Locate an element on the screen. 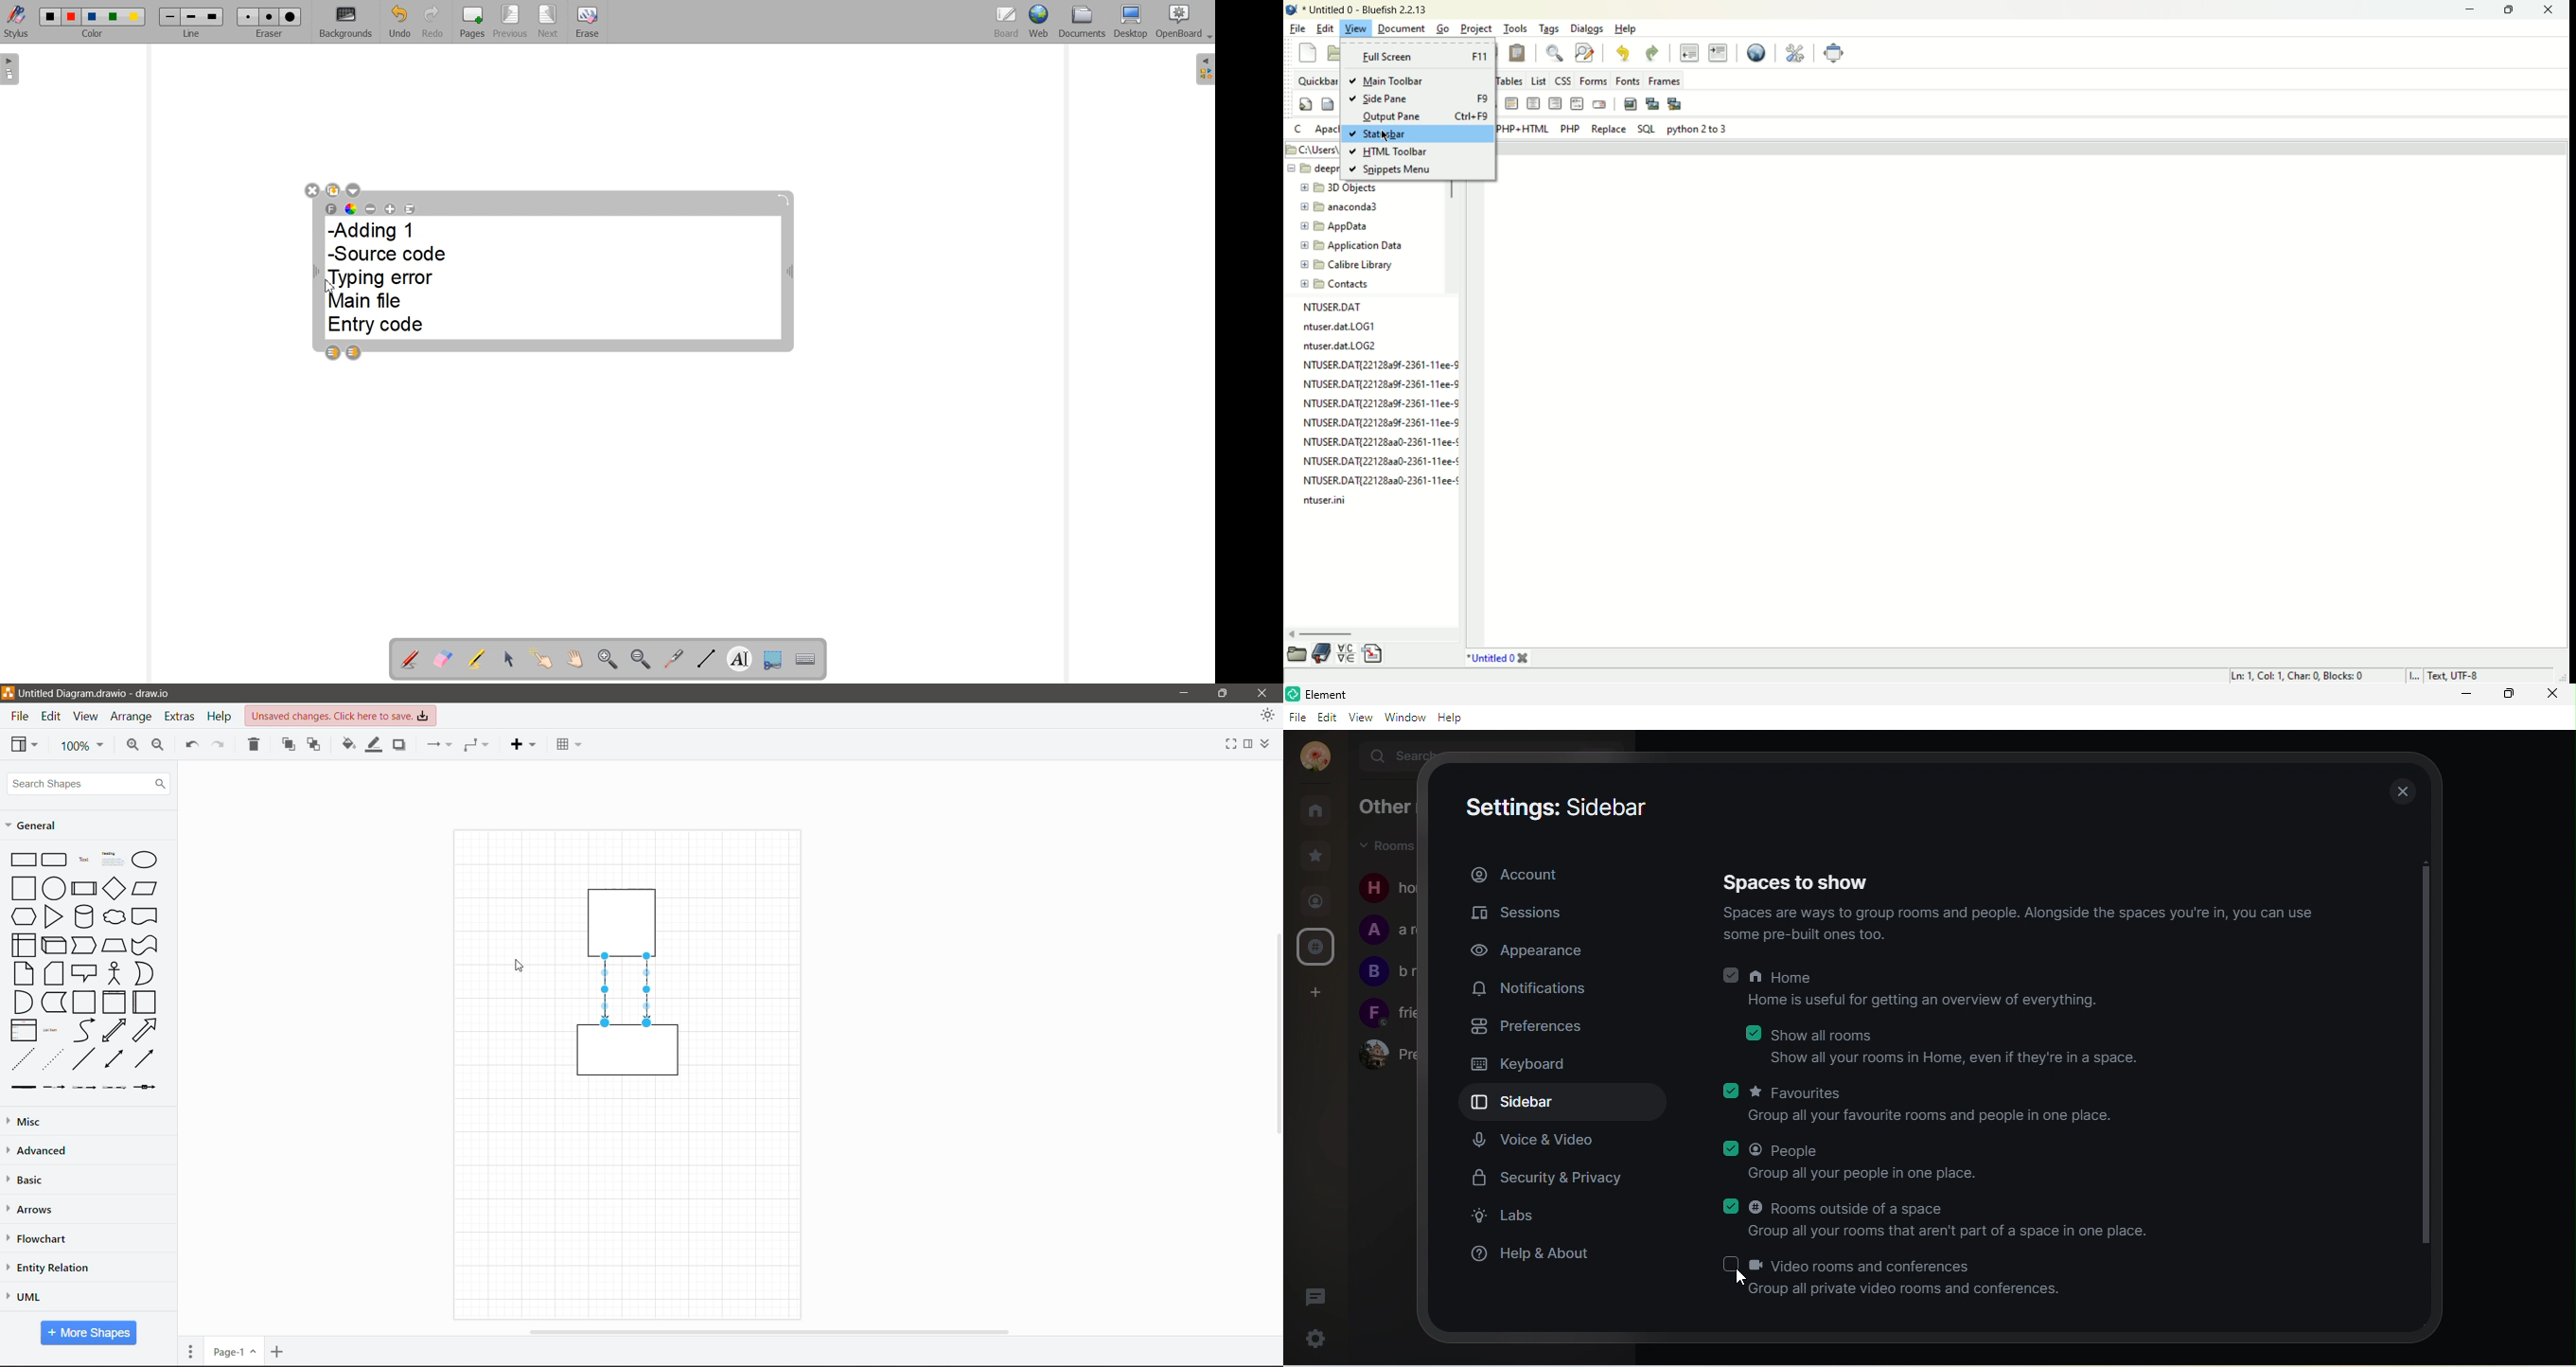 The height and width of the screenshot is (1372, 2576). Replace is located at coordinates (1608, 130).